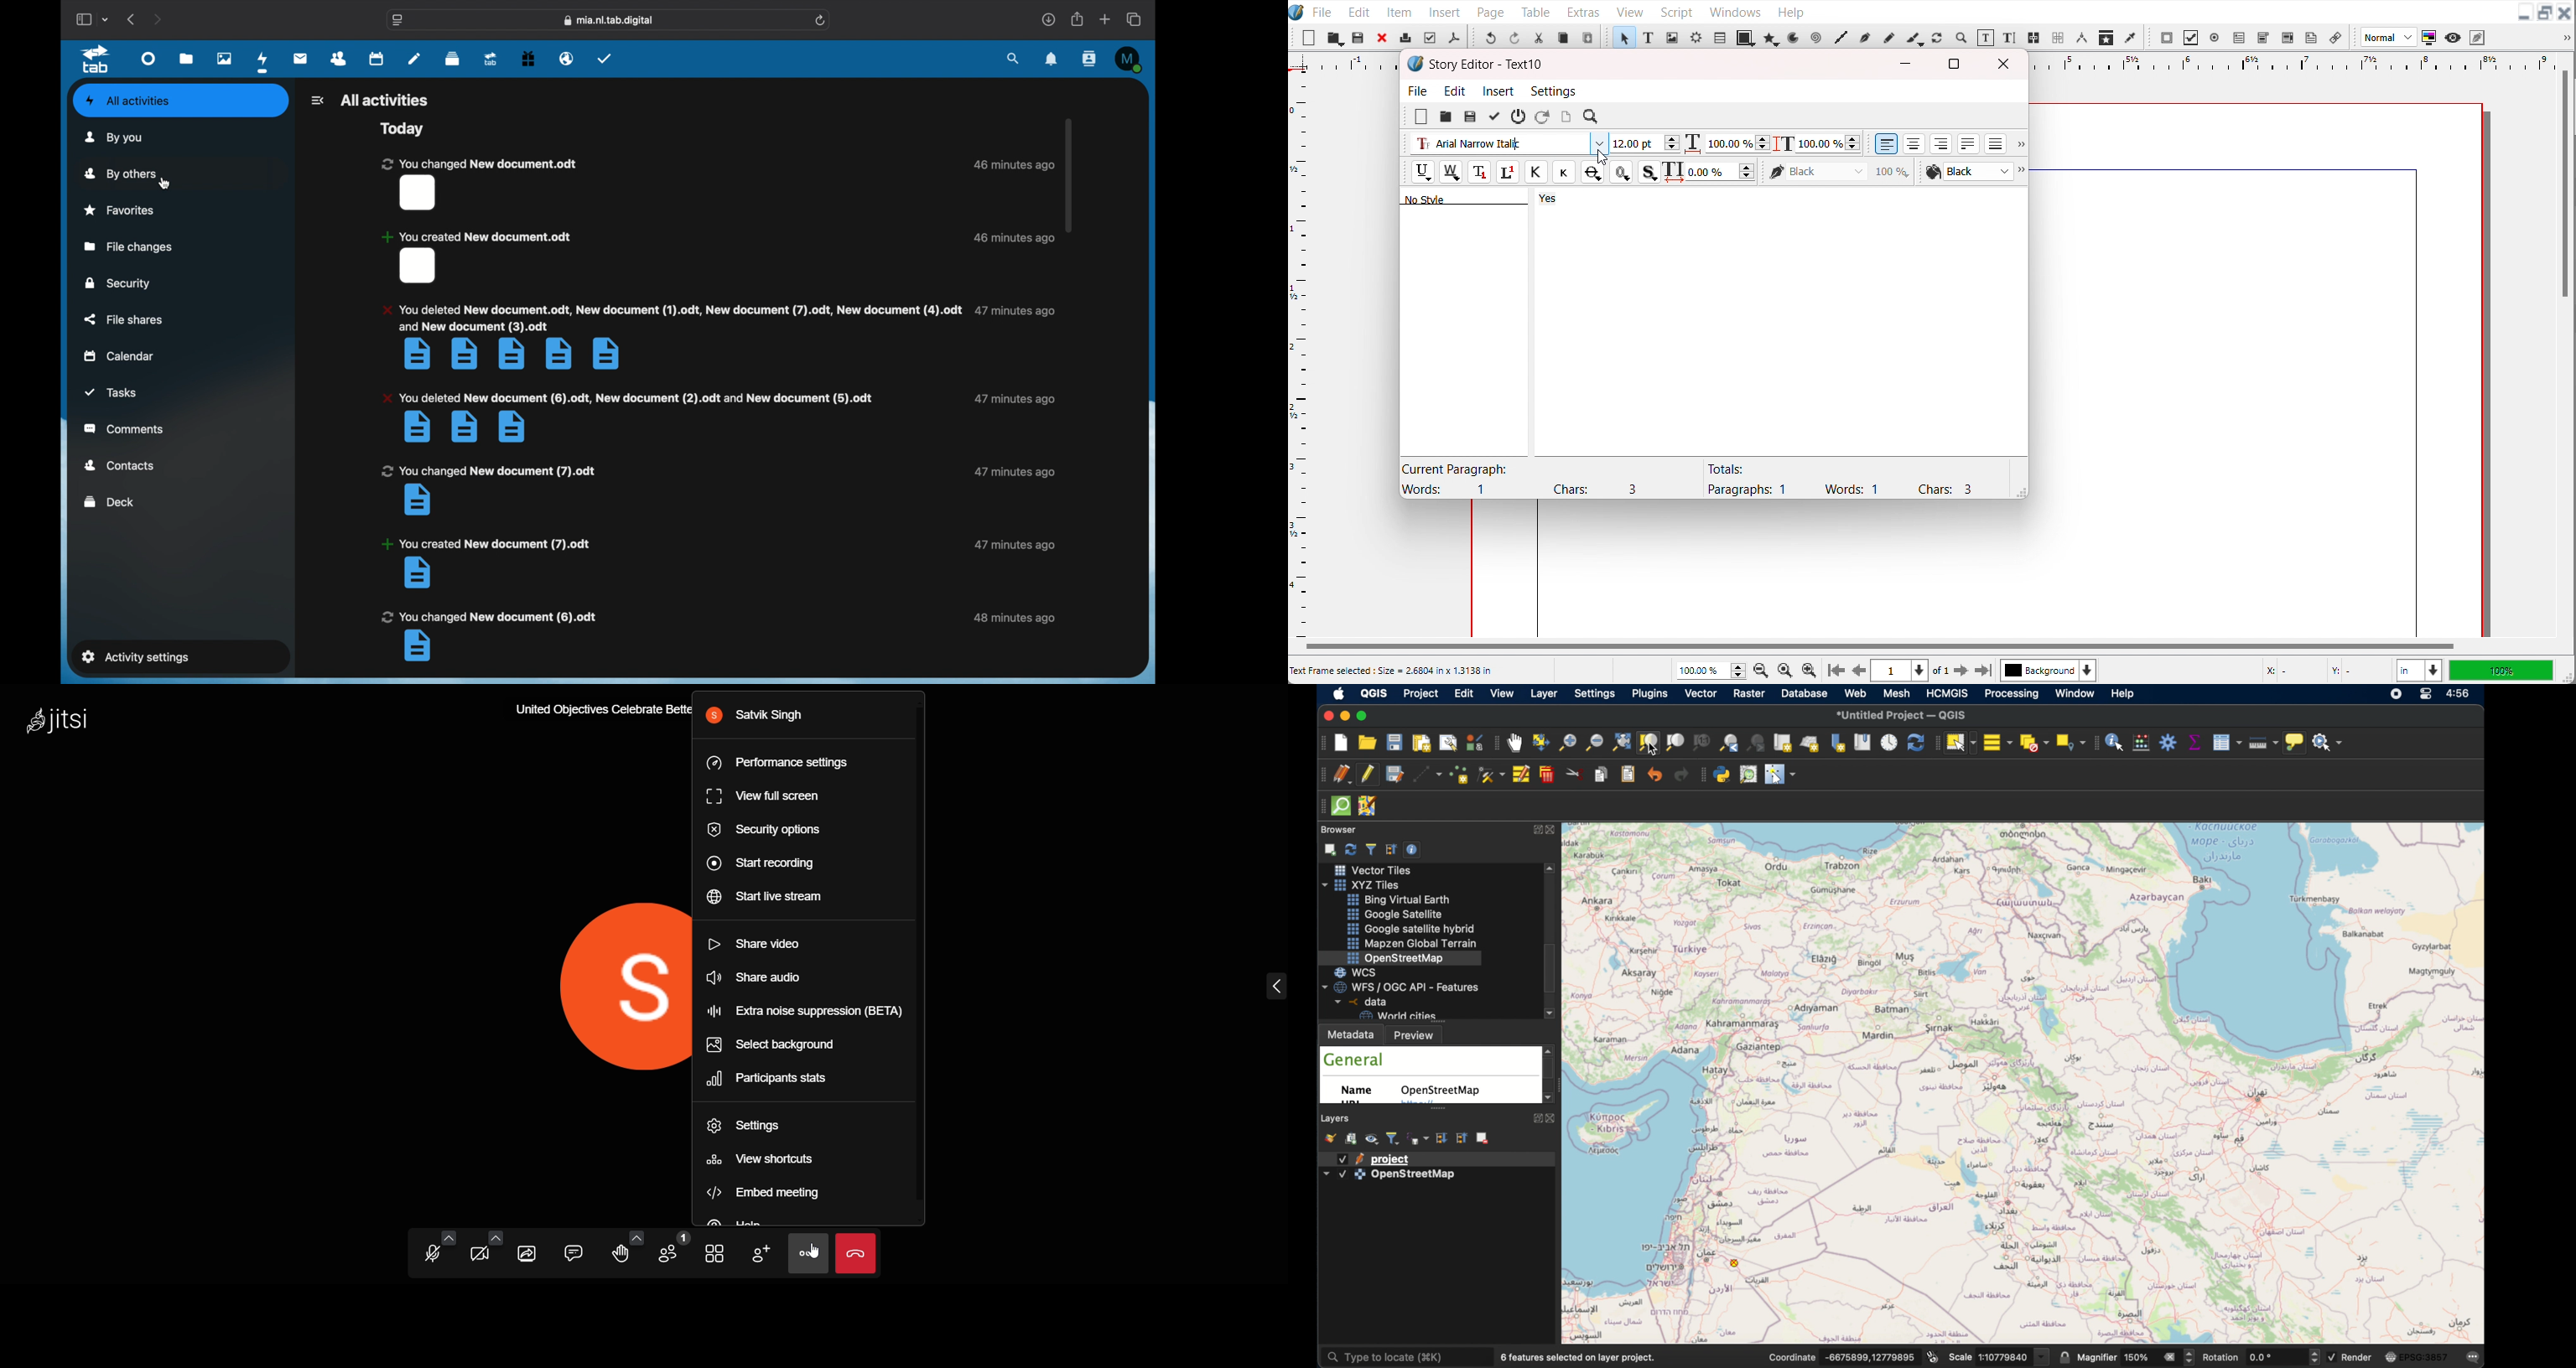 The width and height of the screenshot is (2576, 1372). Describe the element at coordinates (1550, 1049) in the screenshot. I see `scroll up arrow` at that location.